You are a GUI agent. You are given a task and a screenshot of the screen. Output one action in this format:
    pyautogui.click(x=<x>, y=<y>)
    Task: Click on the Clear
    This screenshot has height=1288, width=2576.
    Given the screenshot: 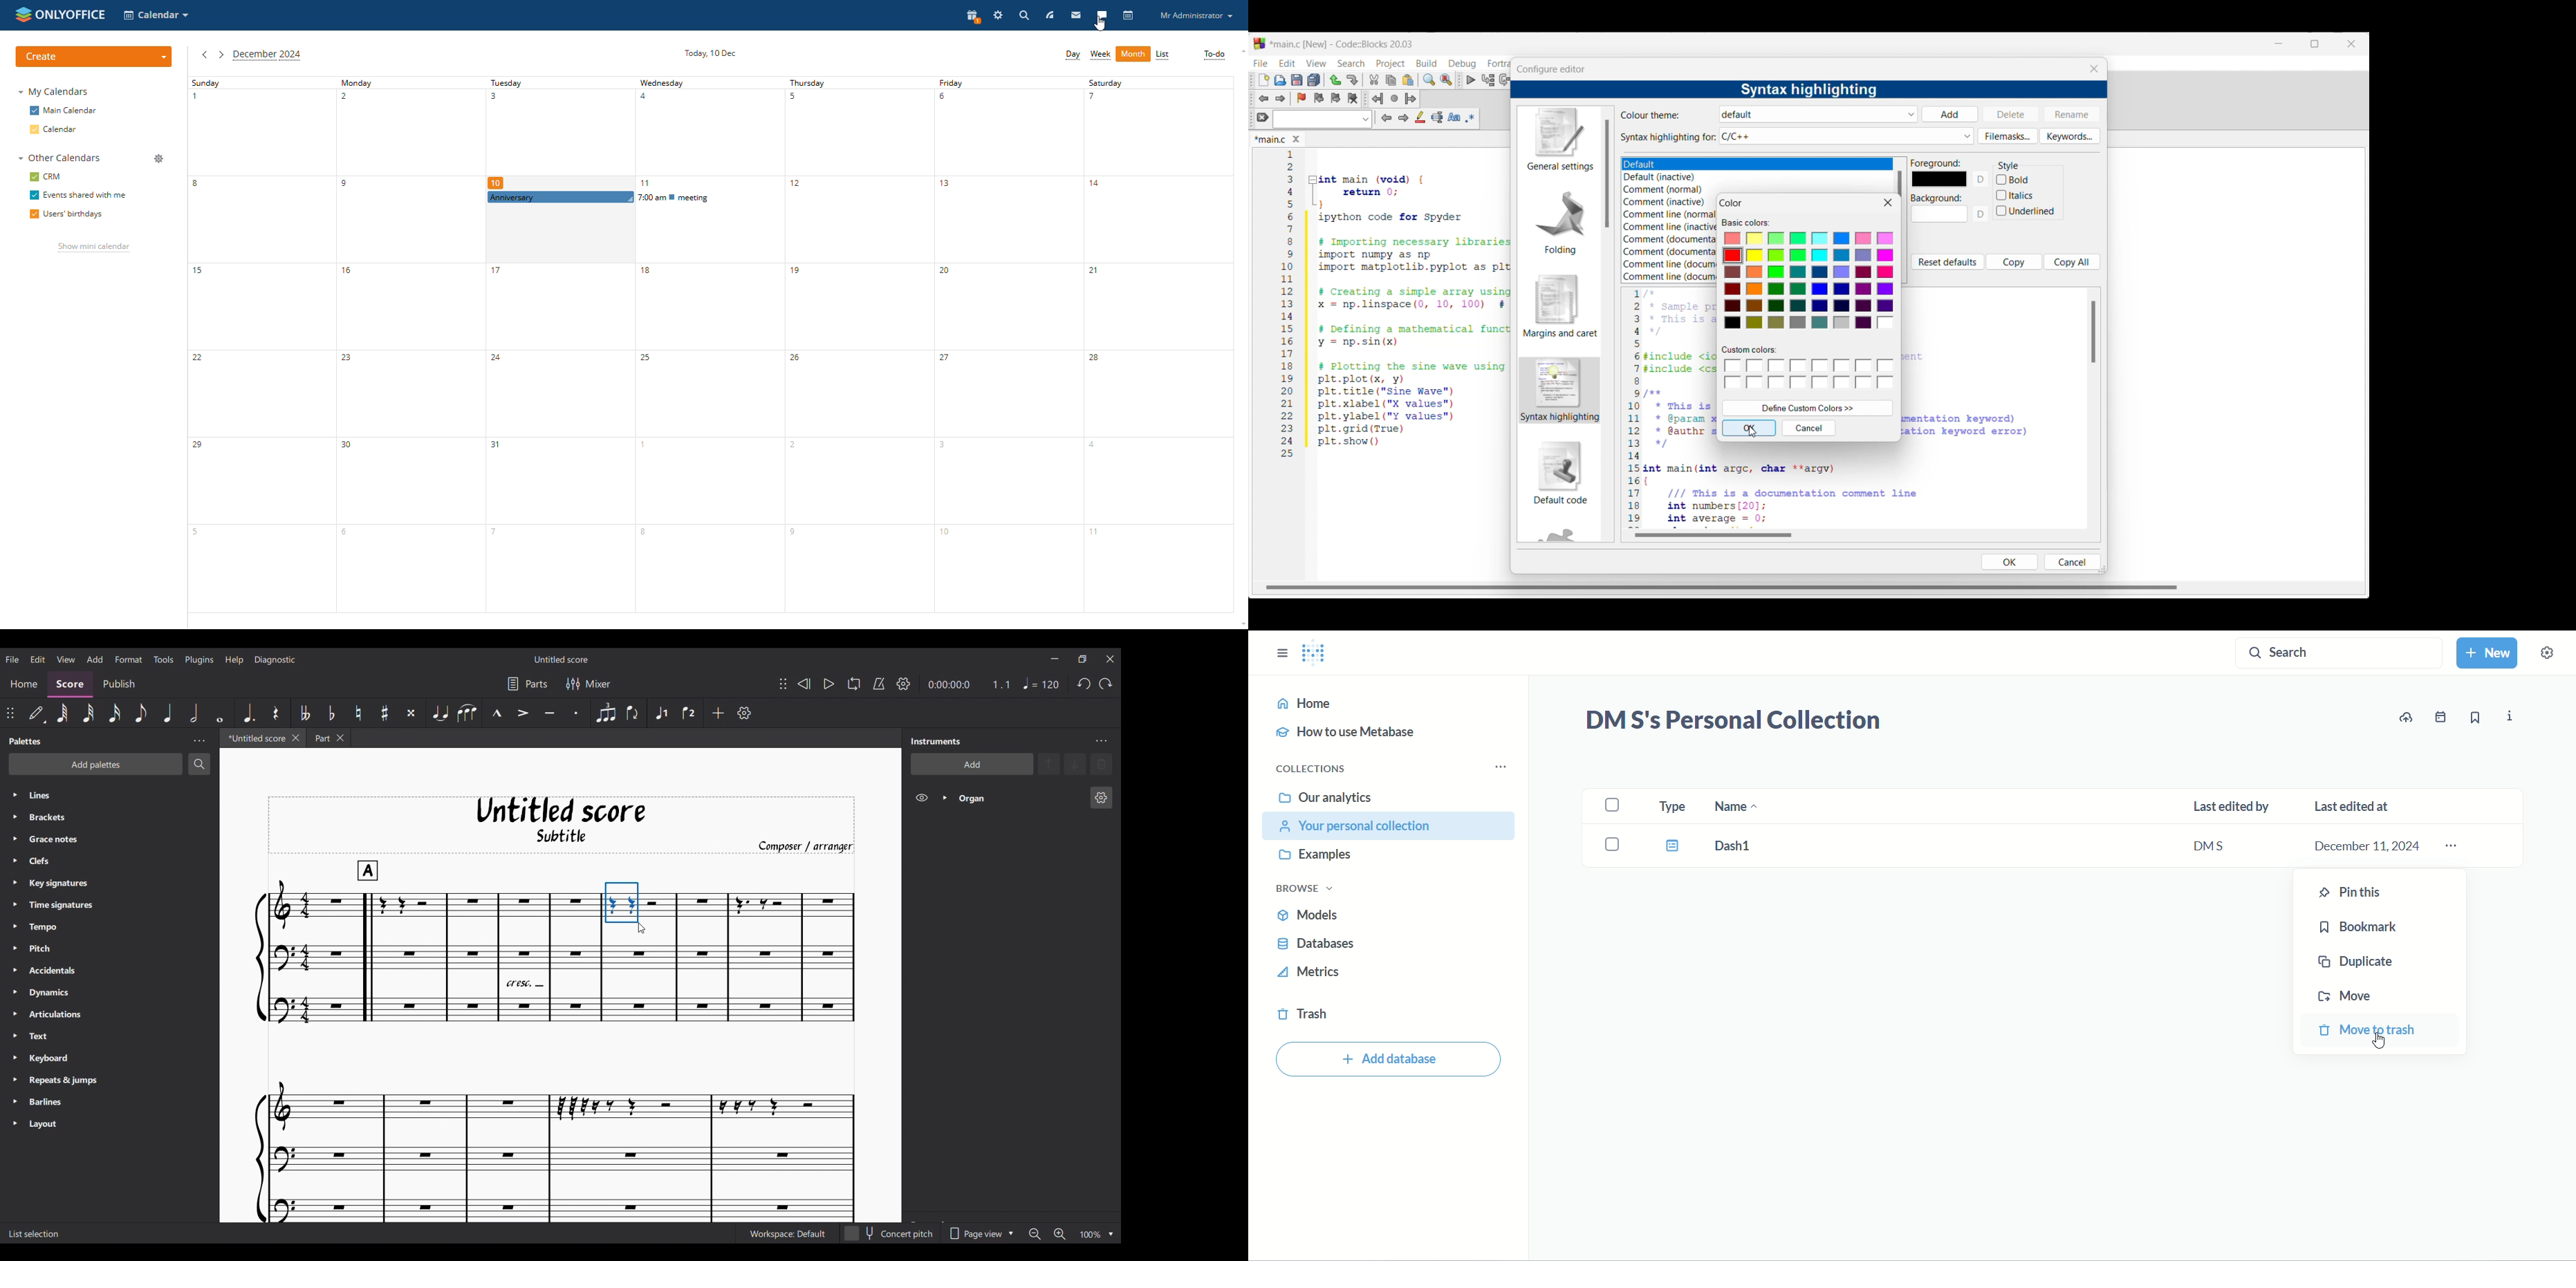 What is the action you would take?
    pyautogui.click(x=1263, y=117)
    